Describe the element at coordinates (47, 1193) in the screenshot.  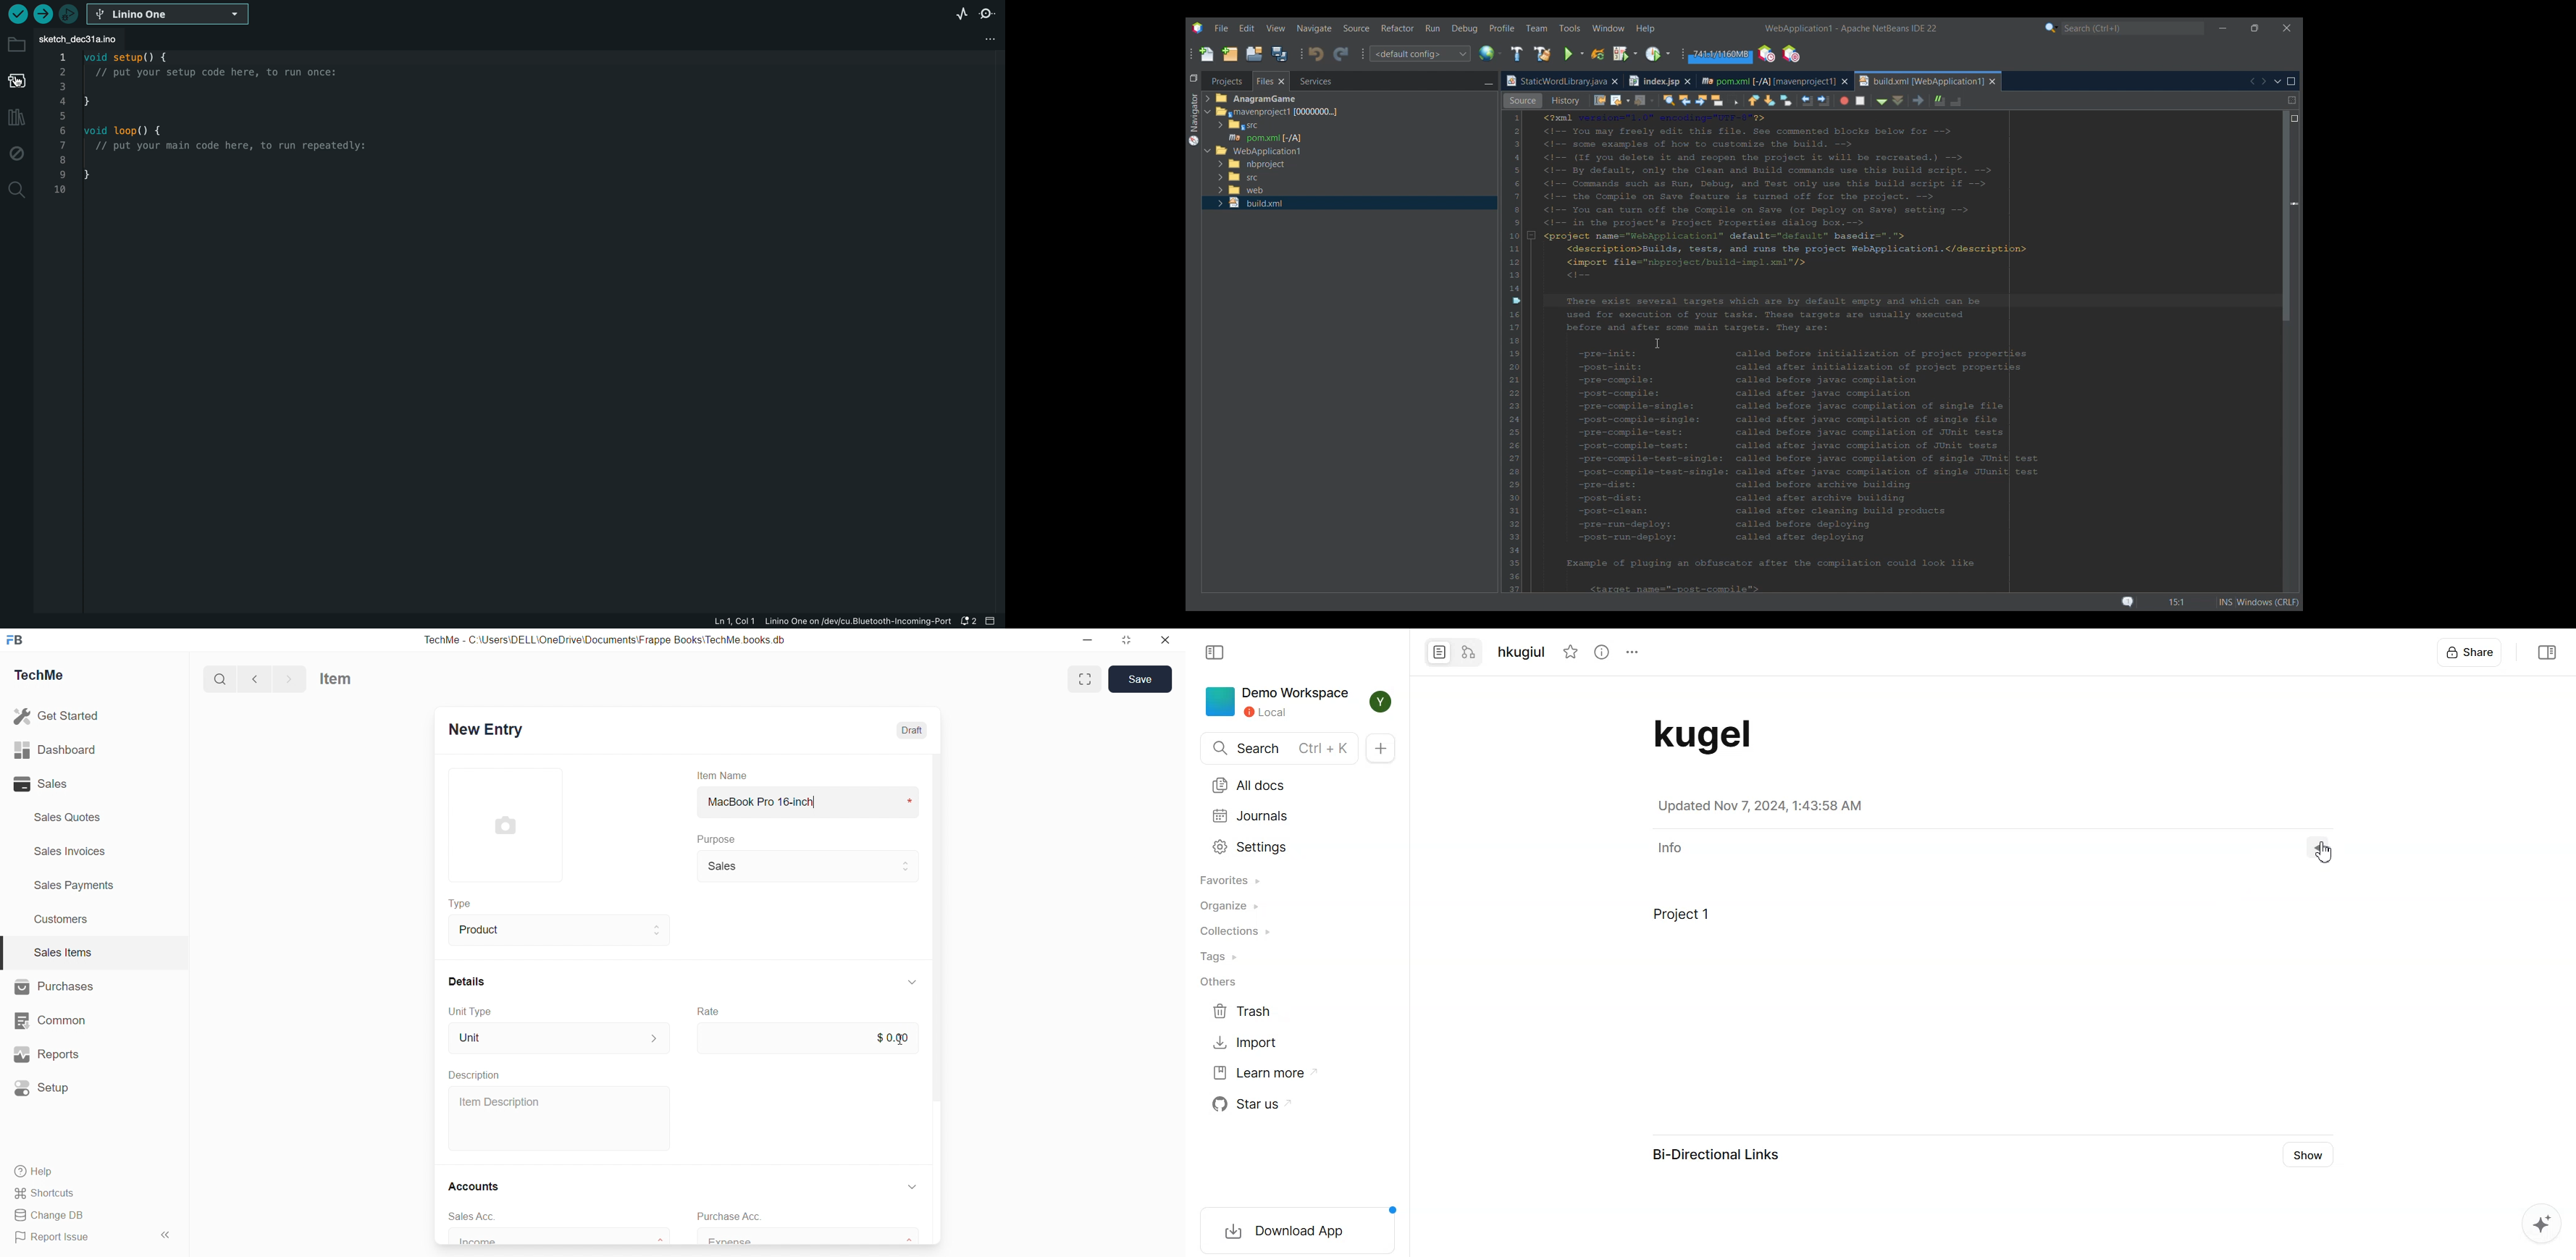
I see `Shortcuts` at that location.